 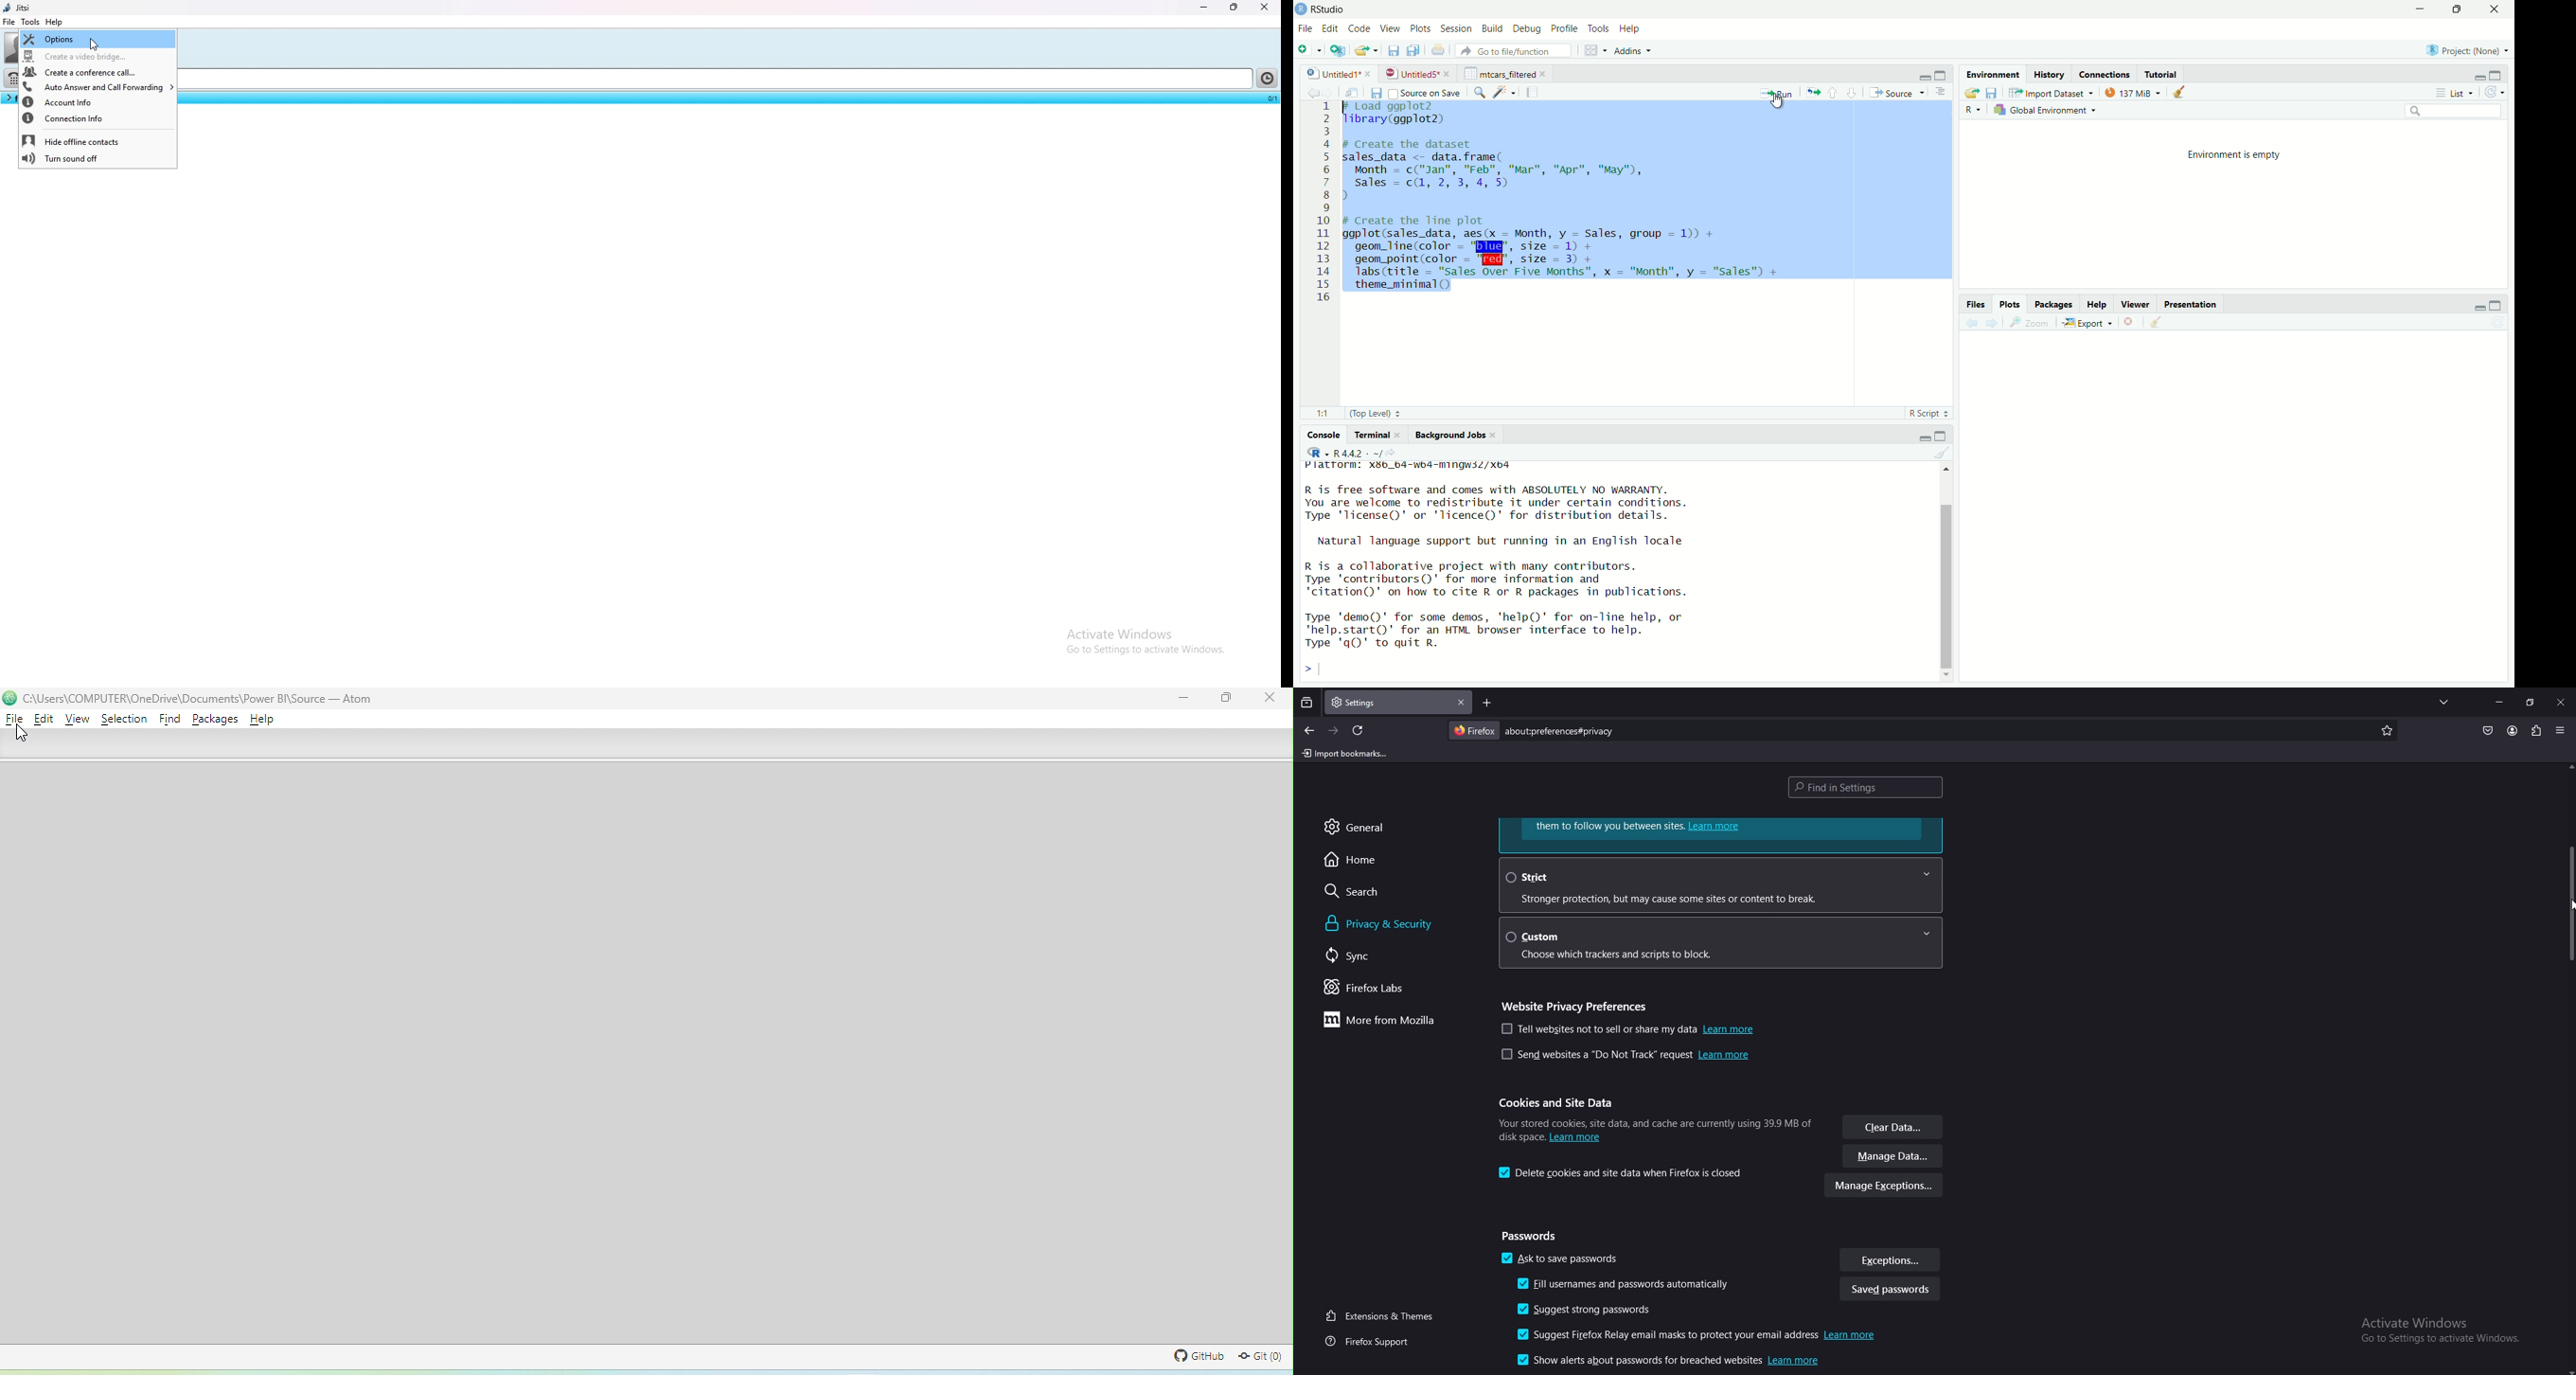 What do you see at coordinates (2388, 731) in the screenshot?
I see `bookmark` at bounding box center [2388, 731].